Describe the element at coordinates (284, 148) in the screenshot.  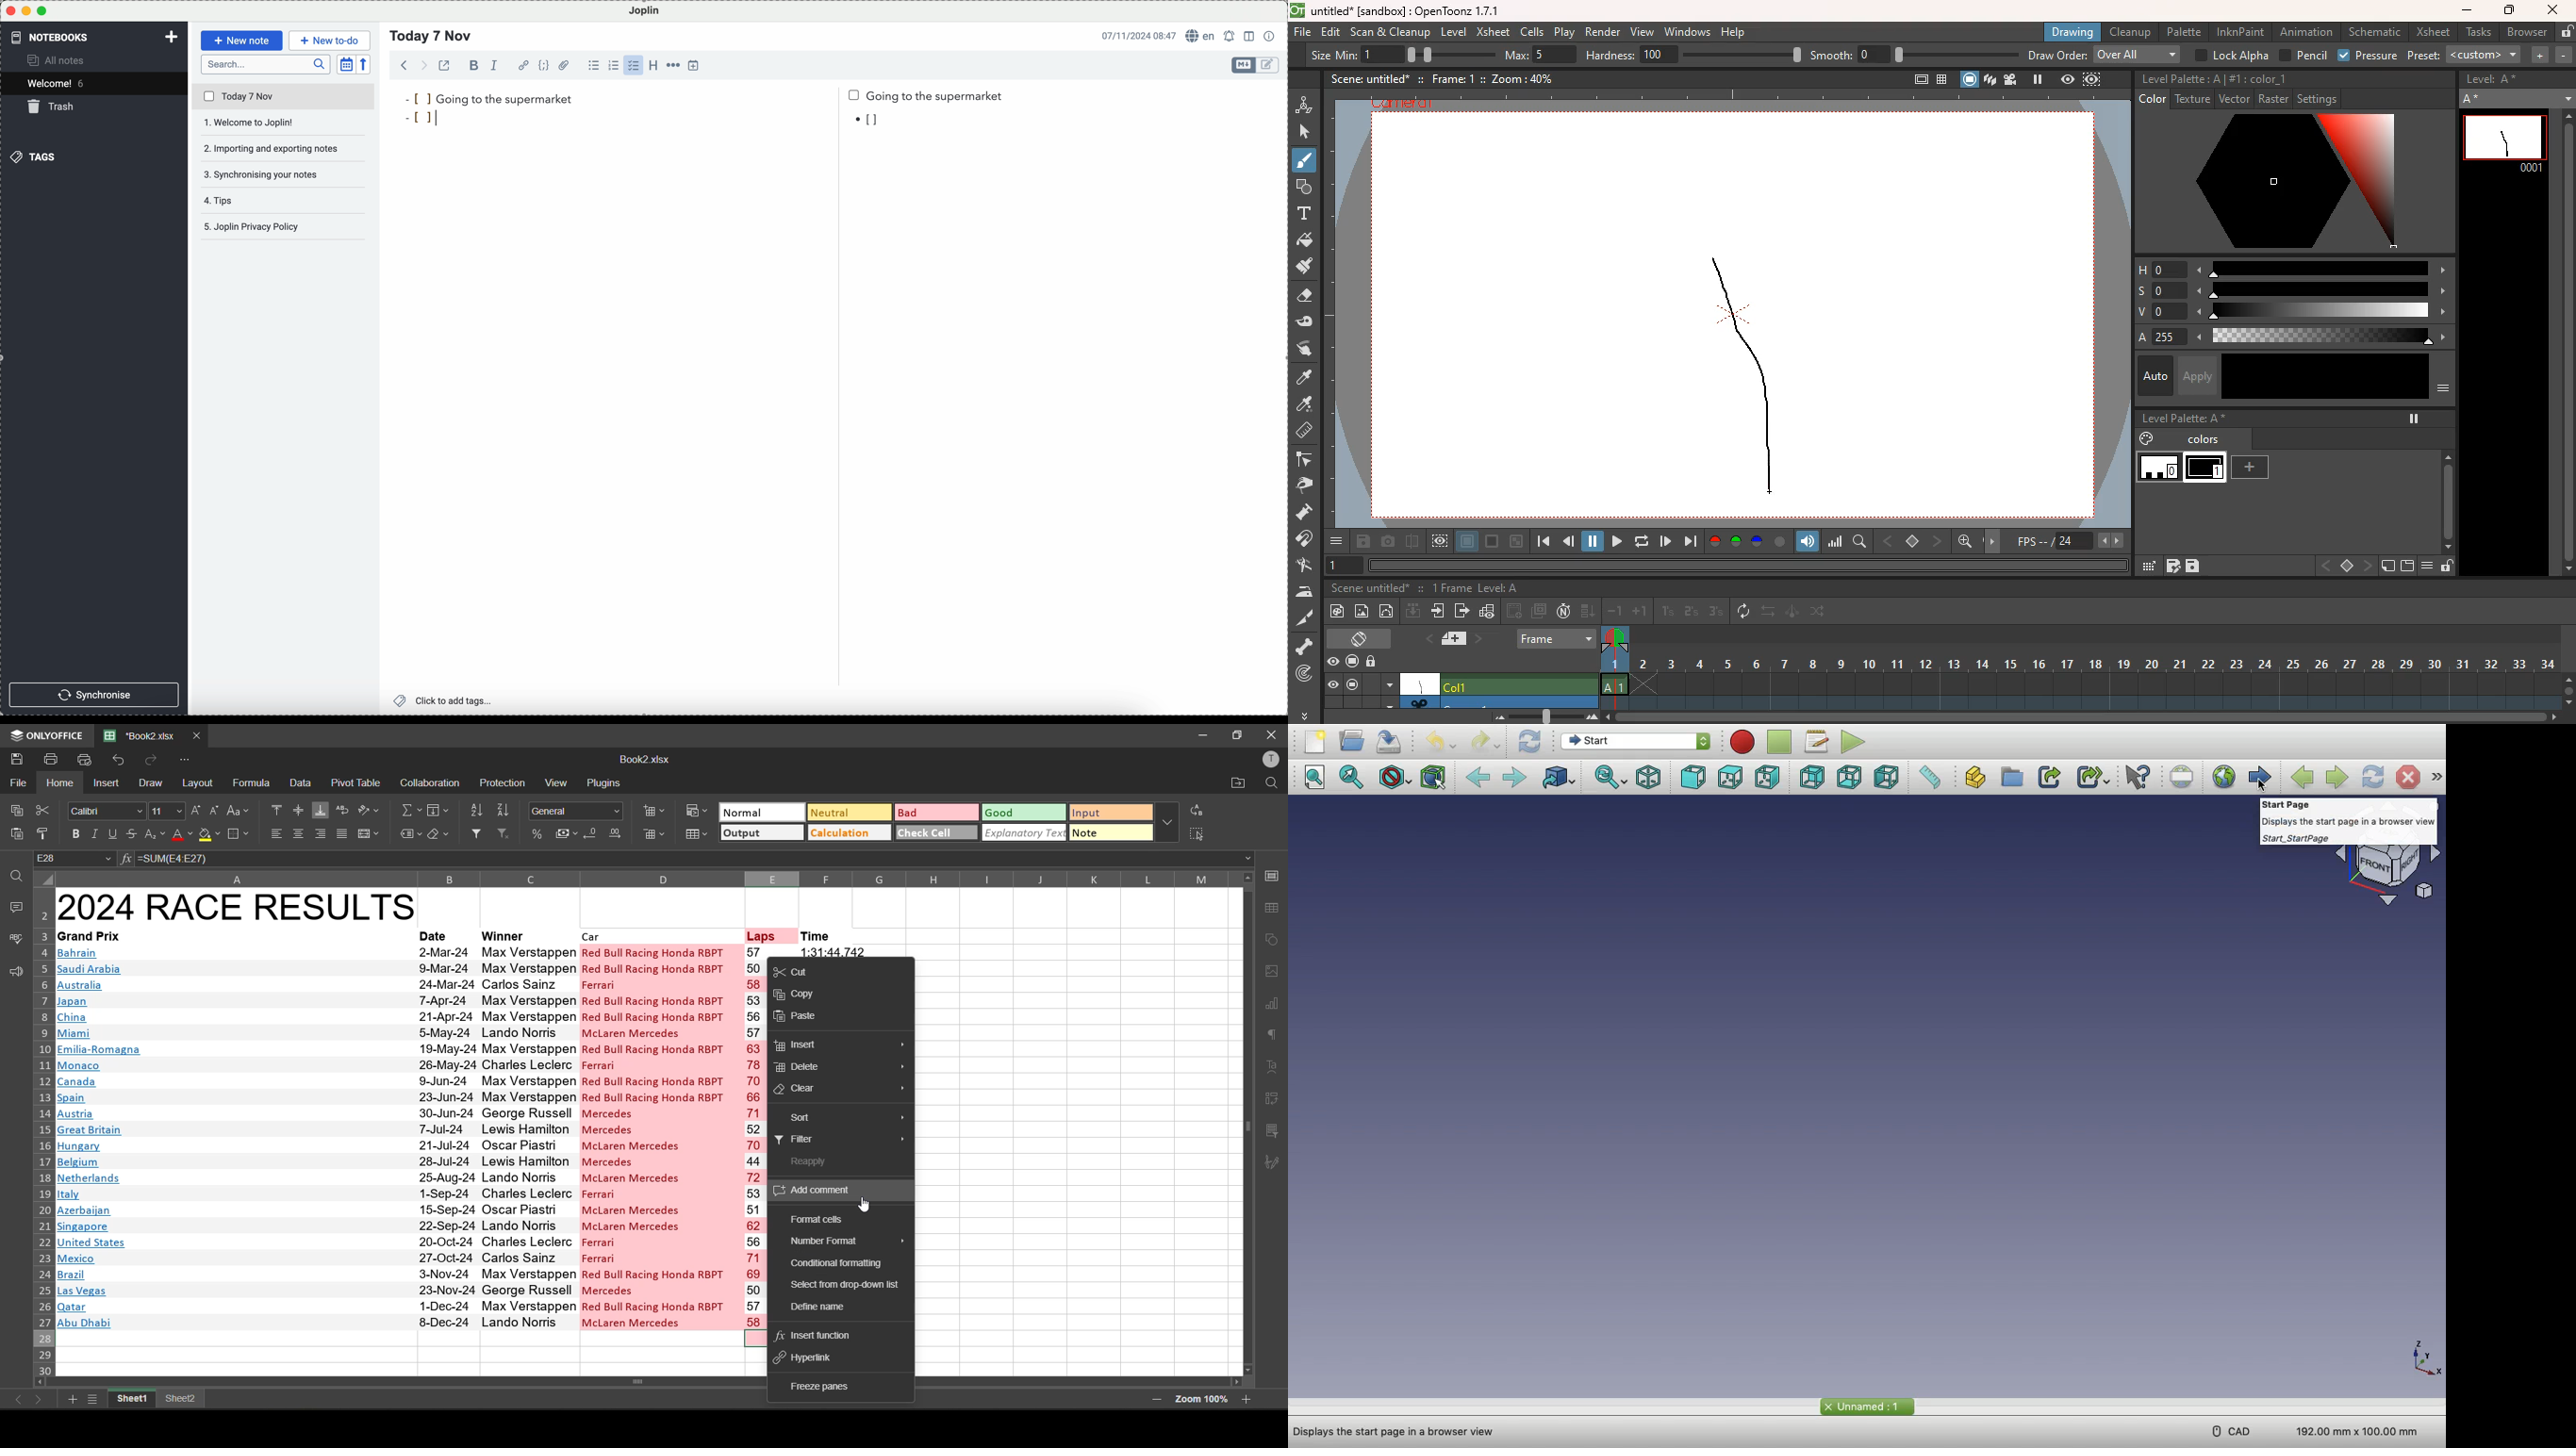
I see `importing and exporting notes` at that location.